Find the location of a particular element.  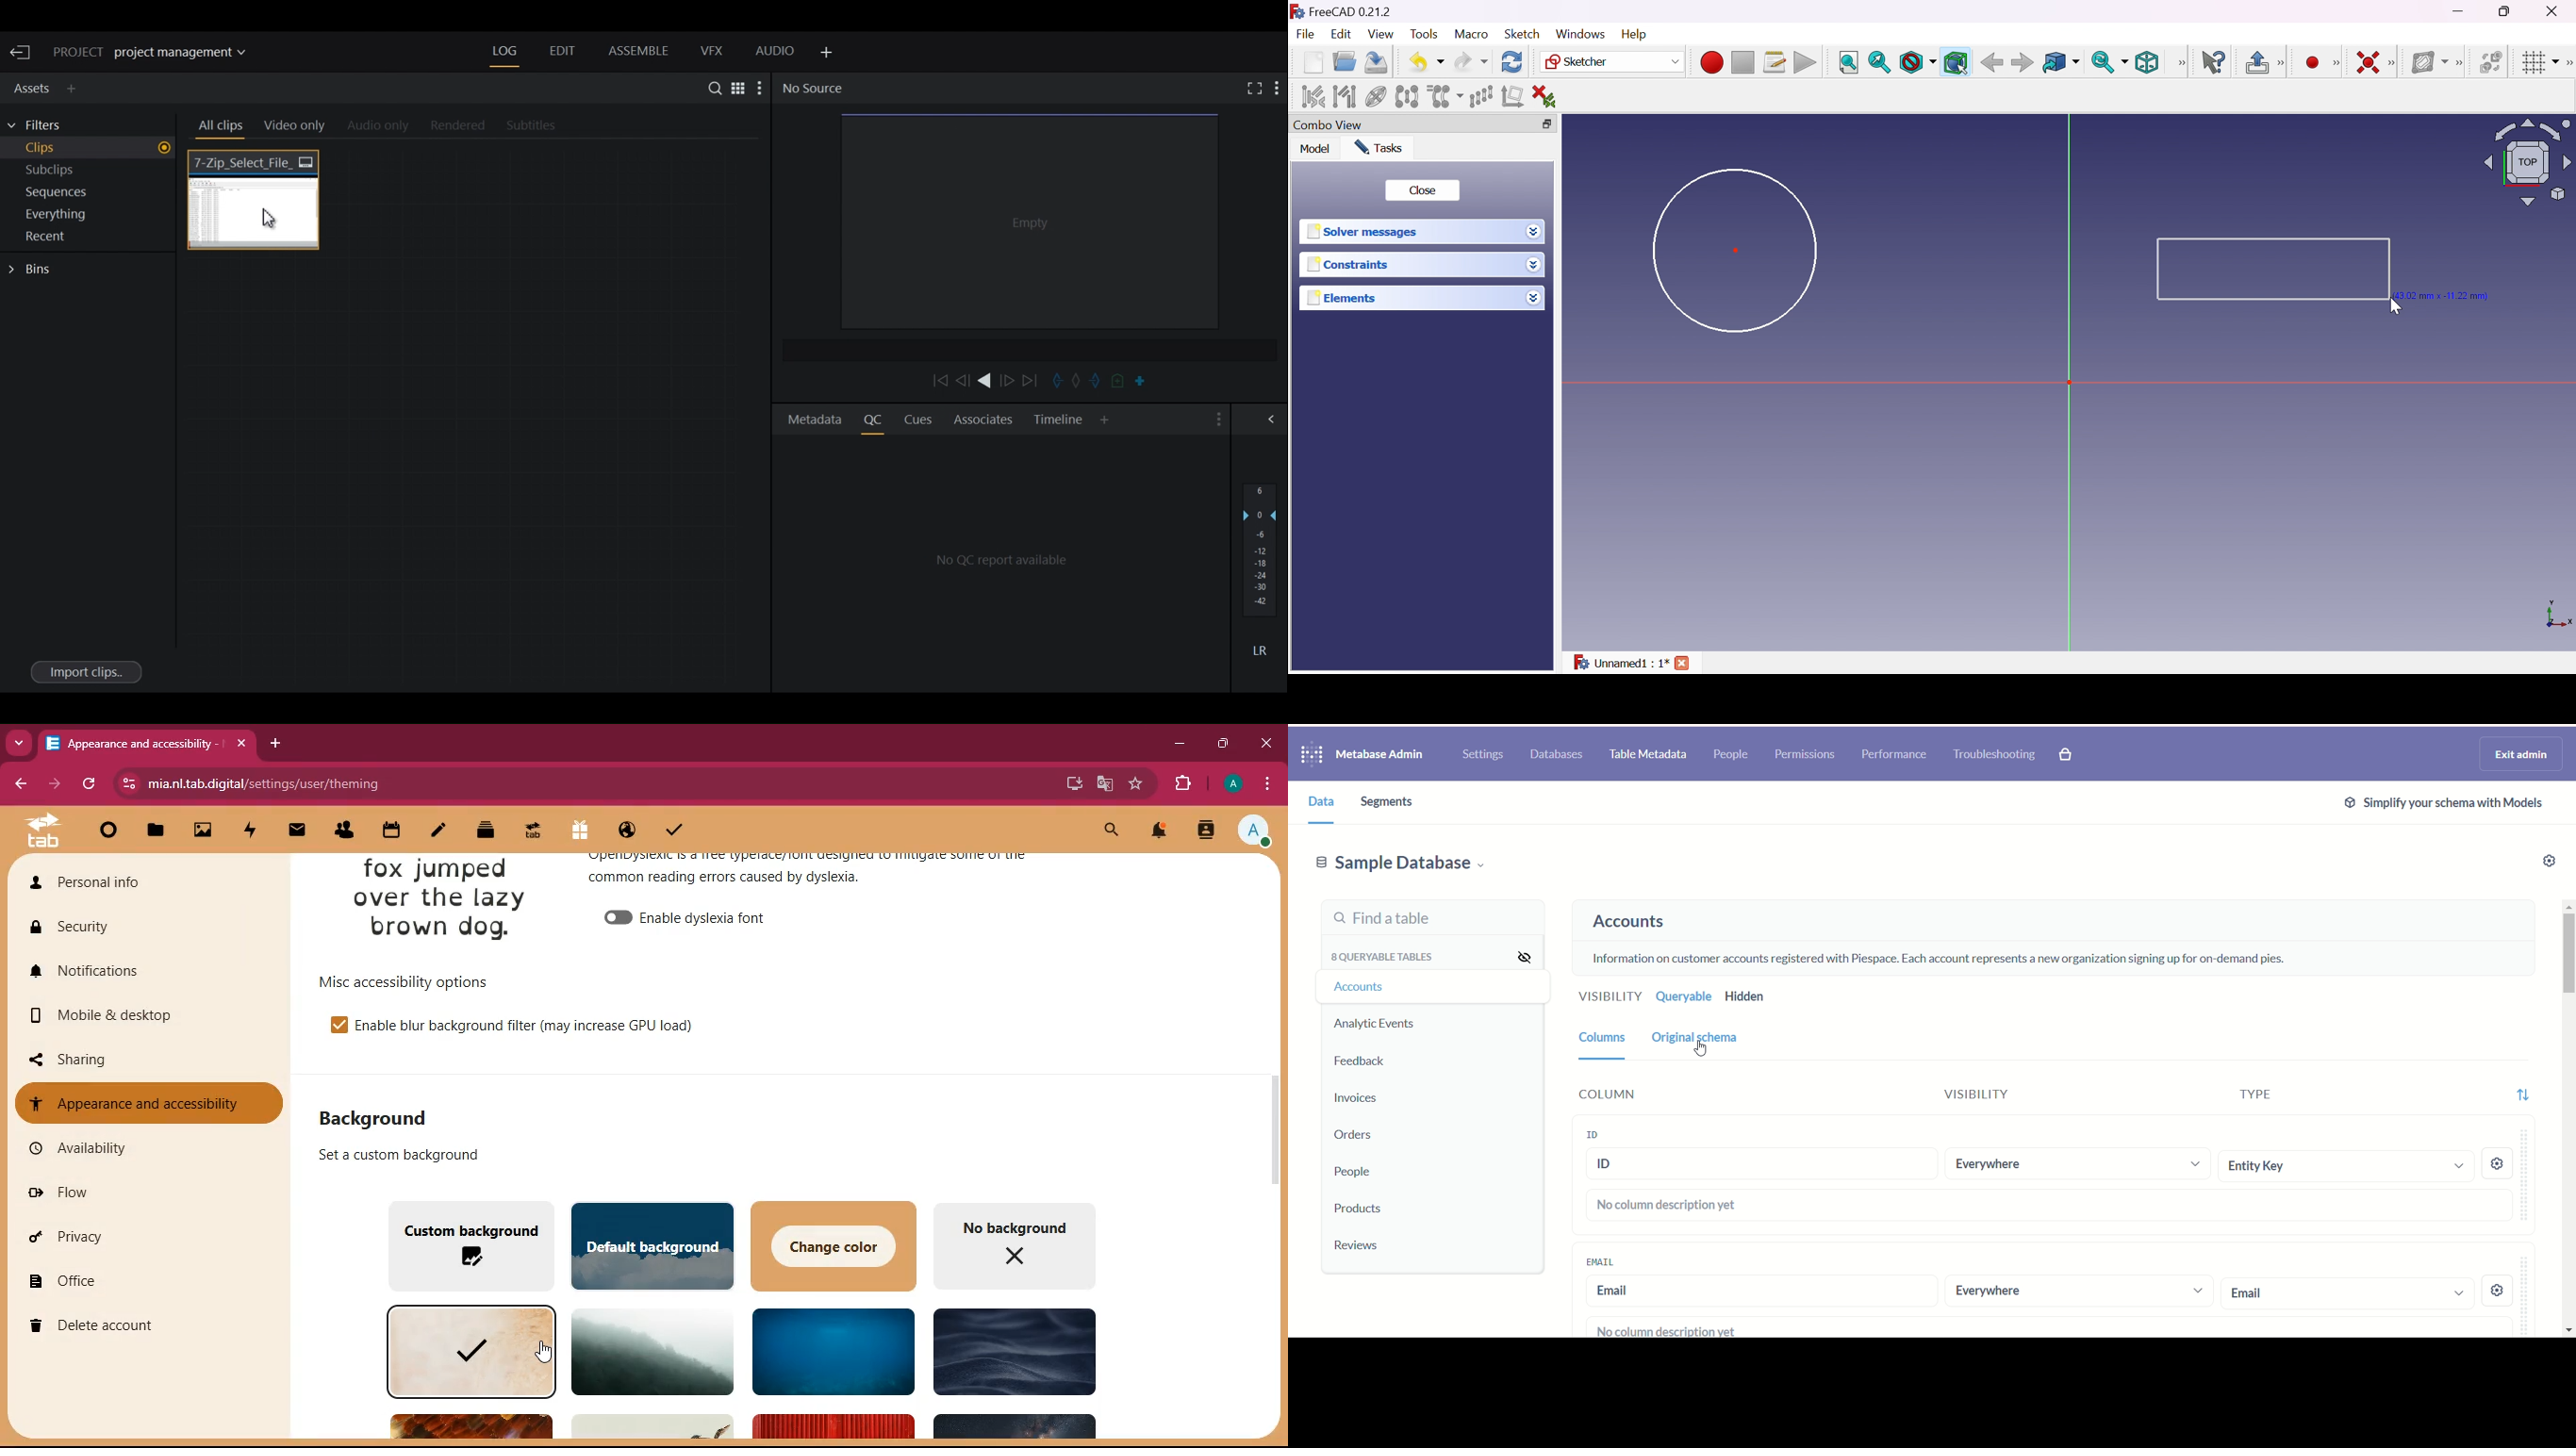

Macros is located at coordinates (1775, 62).